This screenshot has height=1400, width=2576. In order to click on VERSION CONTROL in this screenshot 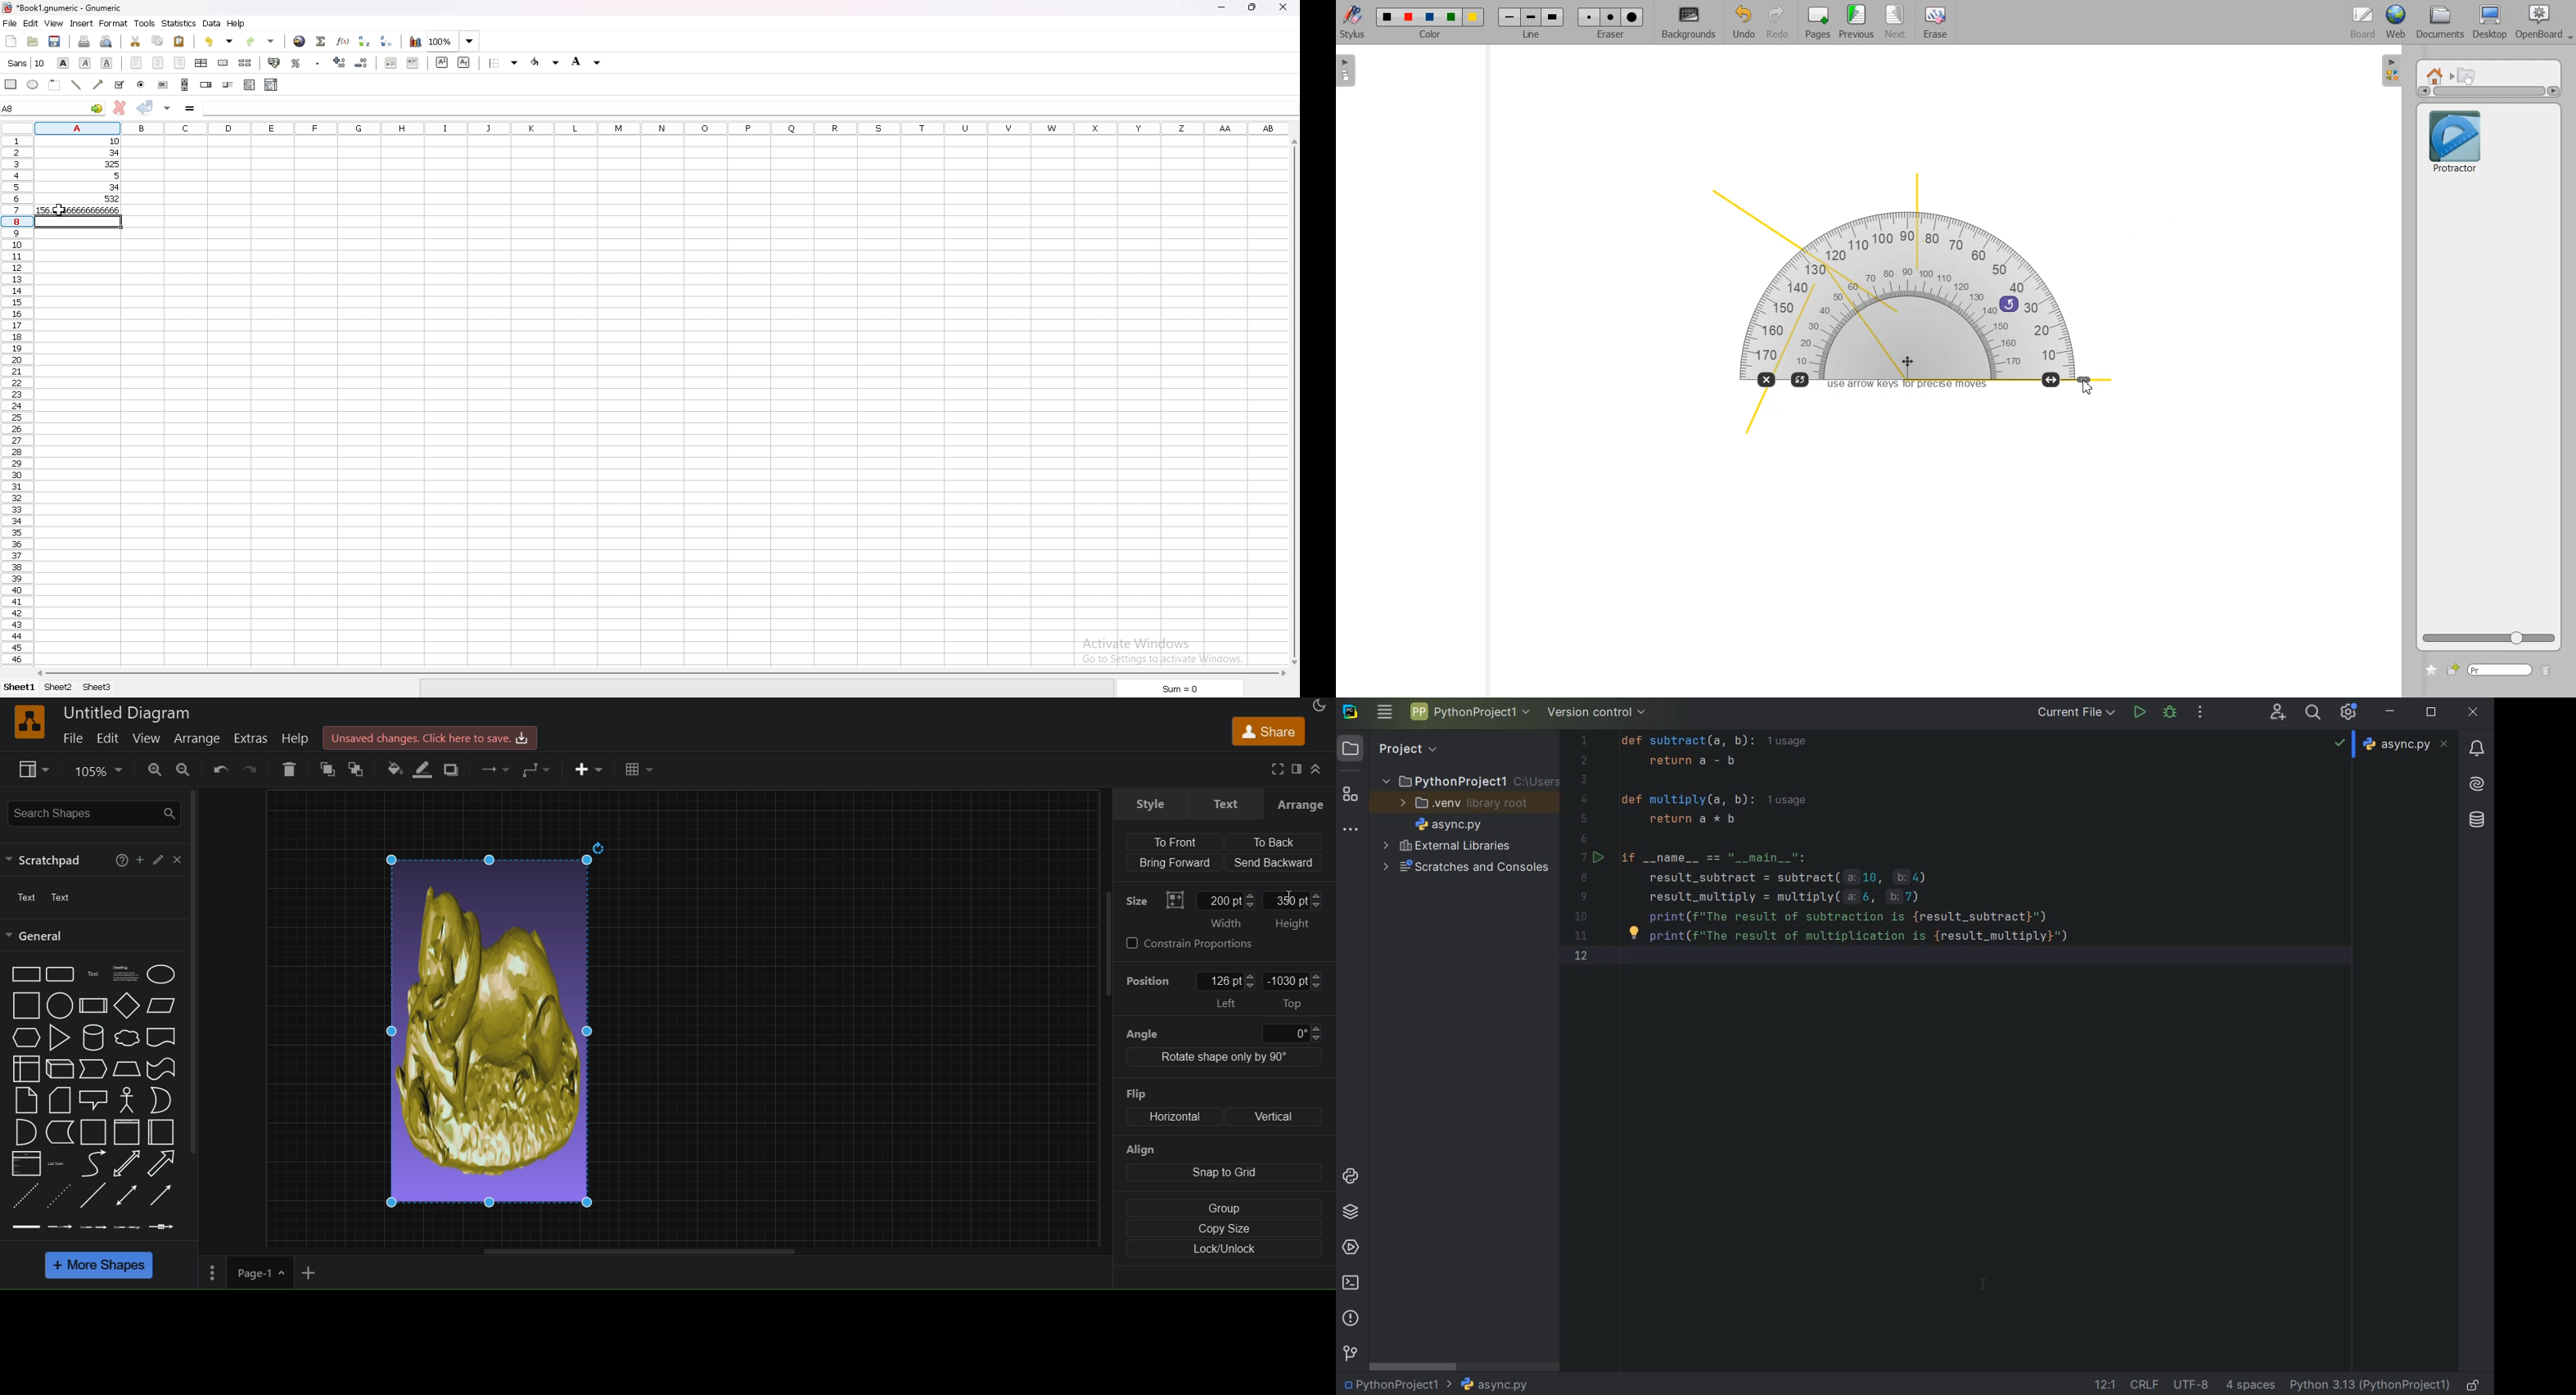, I will do `click(1597, 715)`.